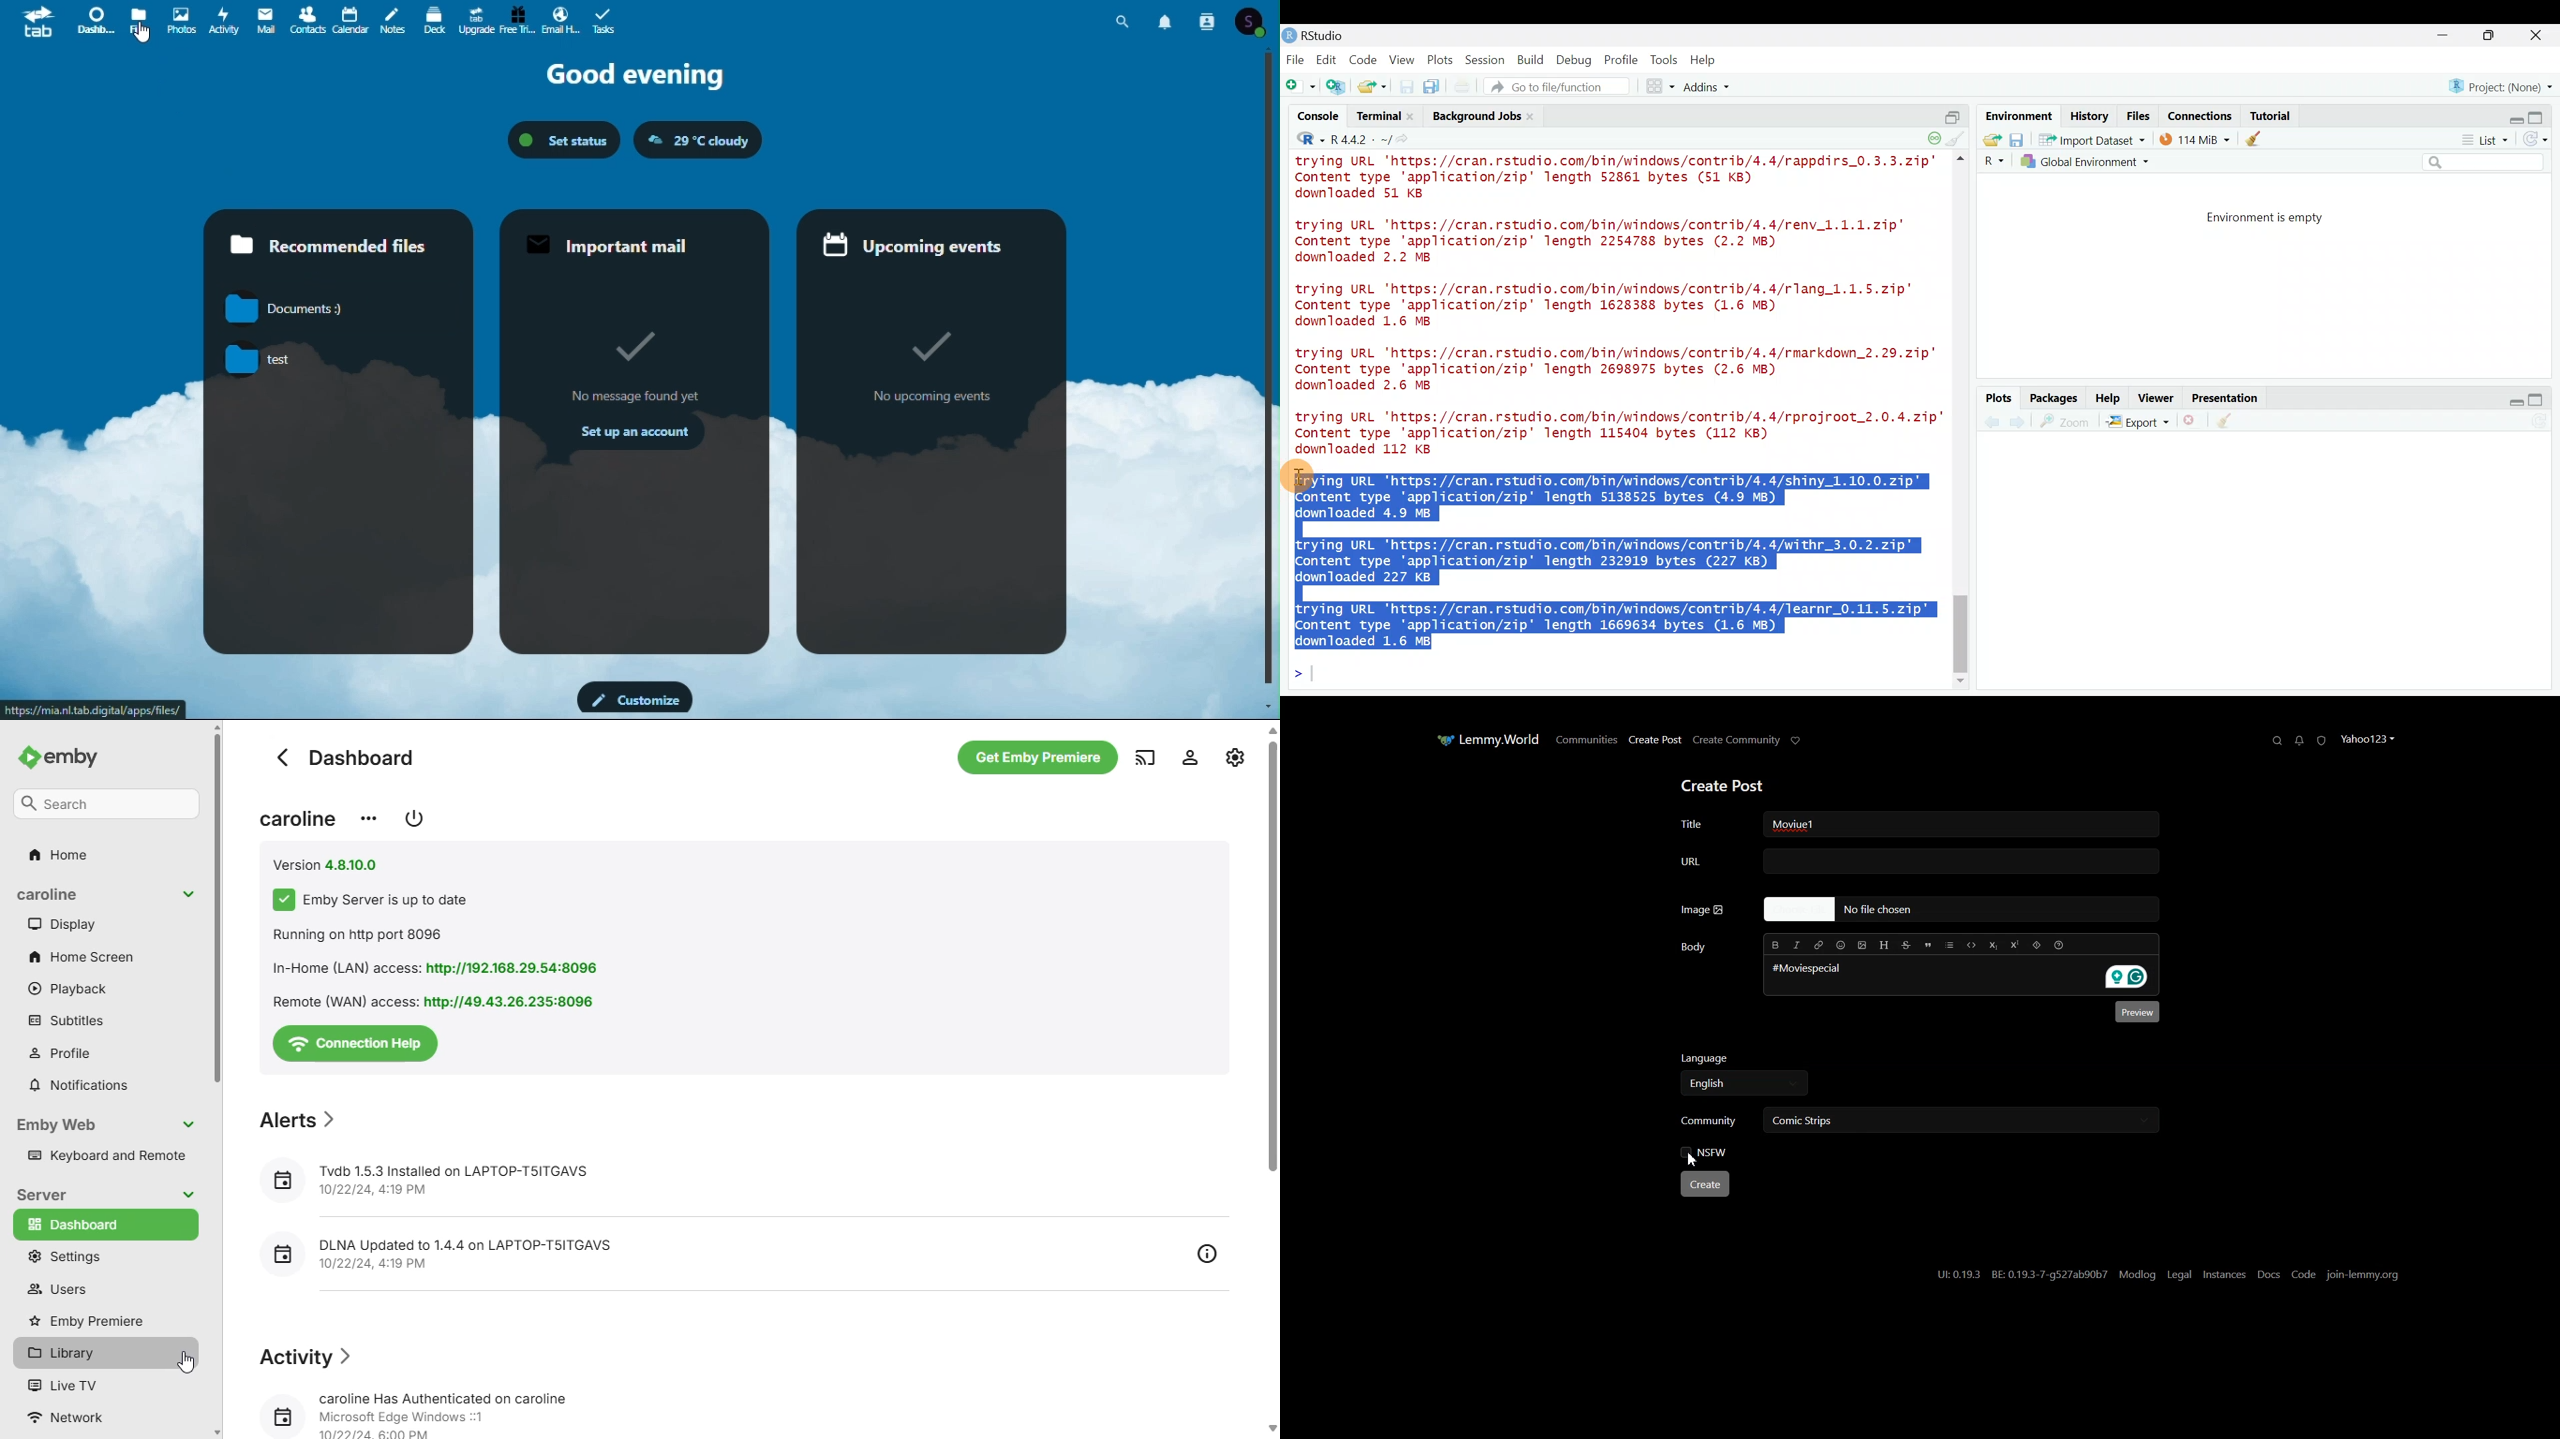 Image resolution: width=2576 pixels, height=1456 pixels. I want to click on view the current working directory, so click(1407, 139).